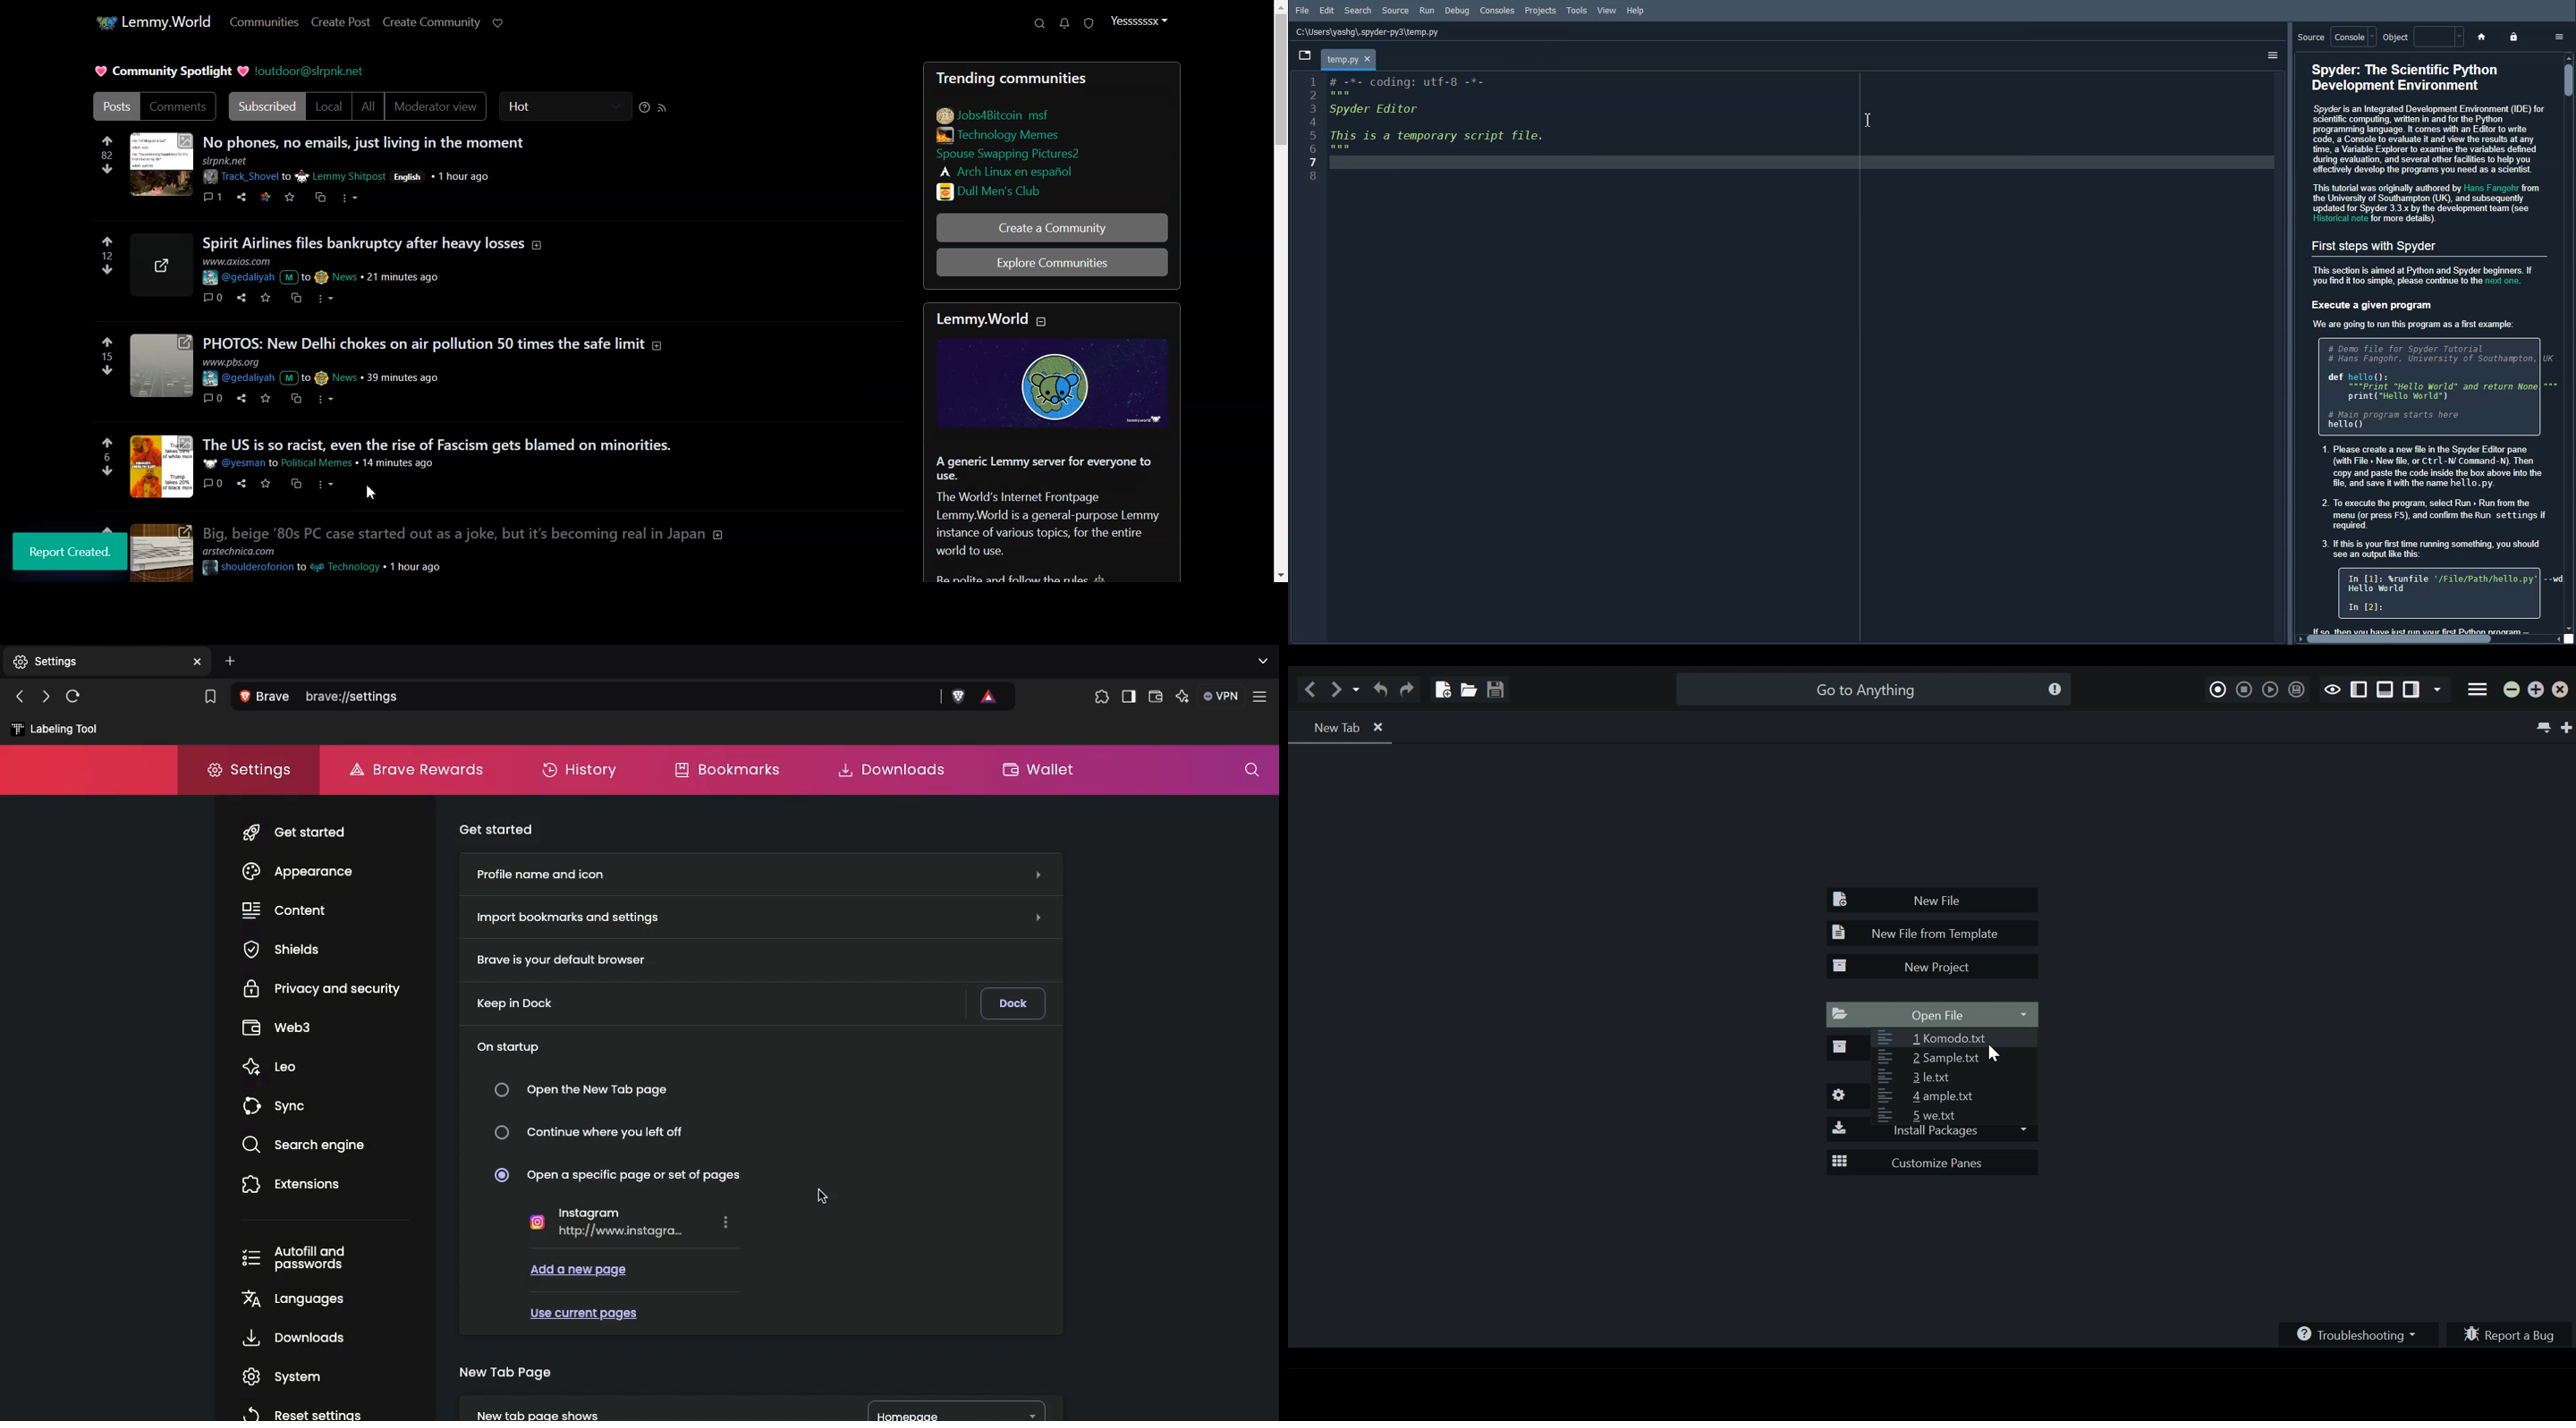 This screenshot has height=1428, width=2576. Describe the element at coordinates (2512, 692) in the screenshot. I see `minimize` at that location.